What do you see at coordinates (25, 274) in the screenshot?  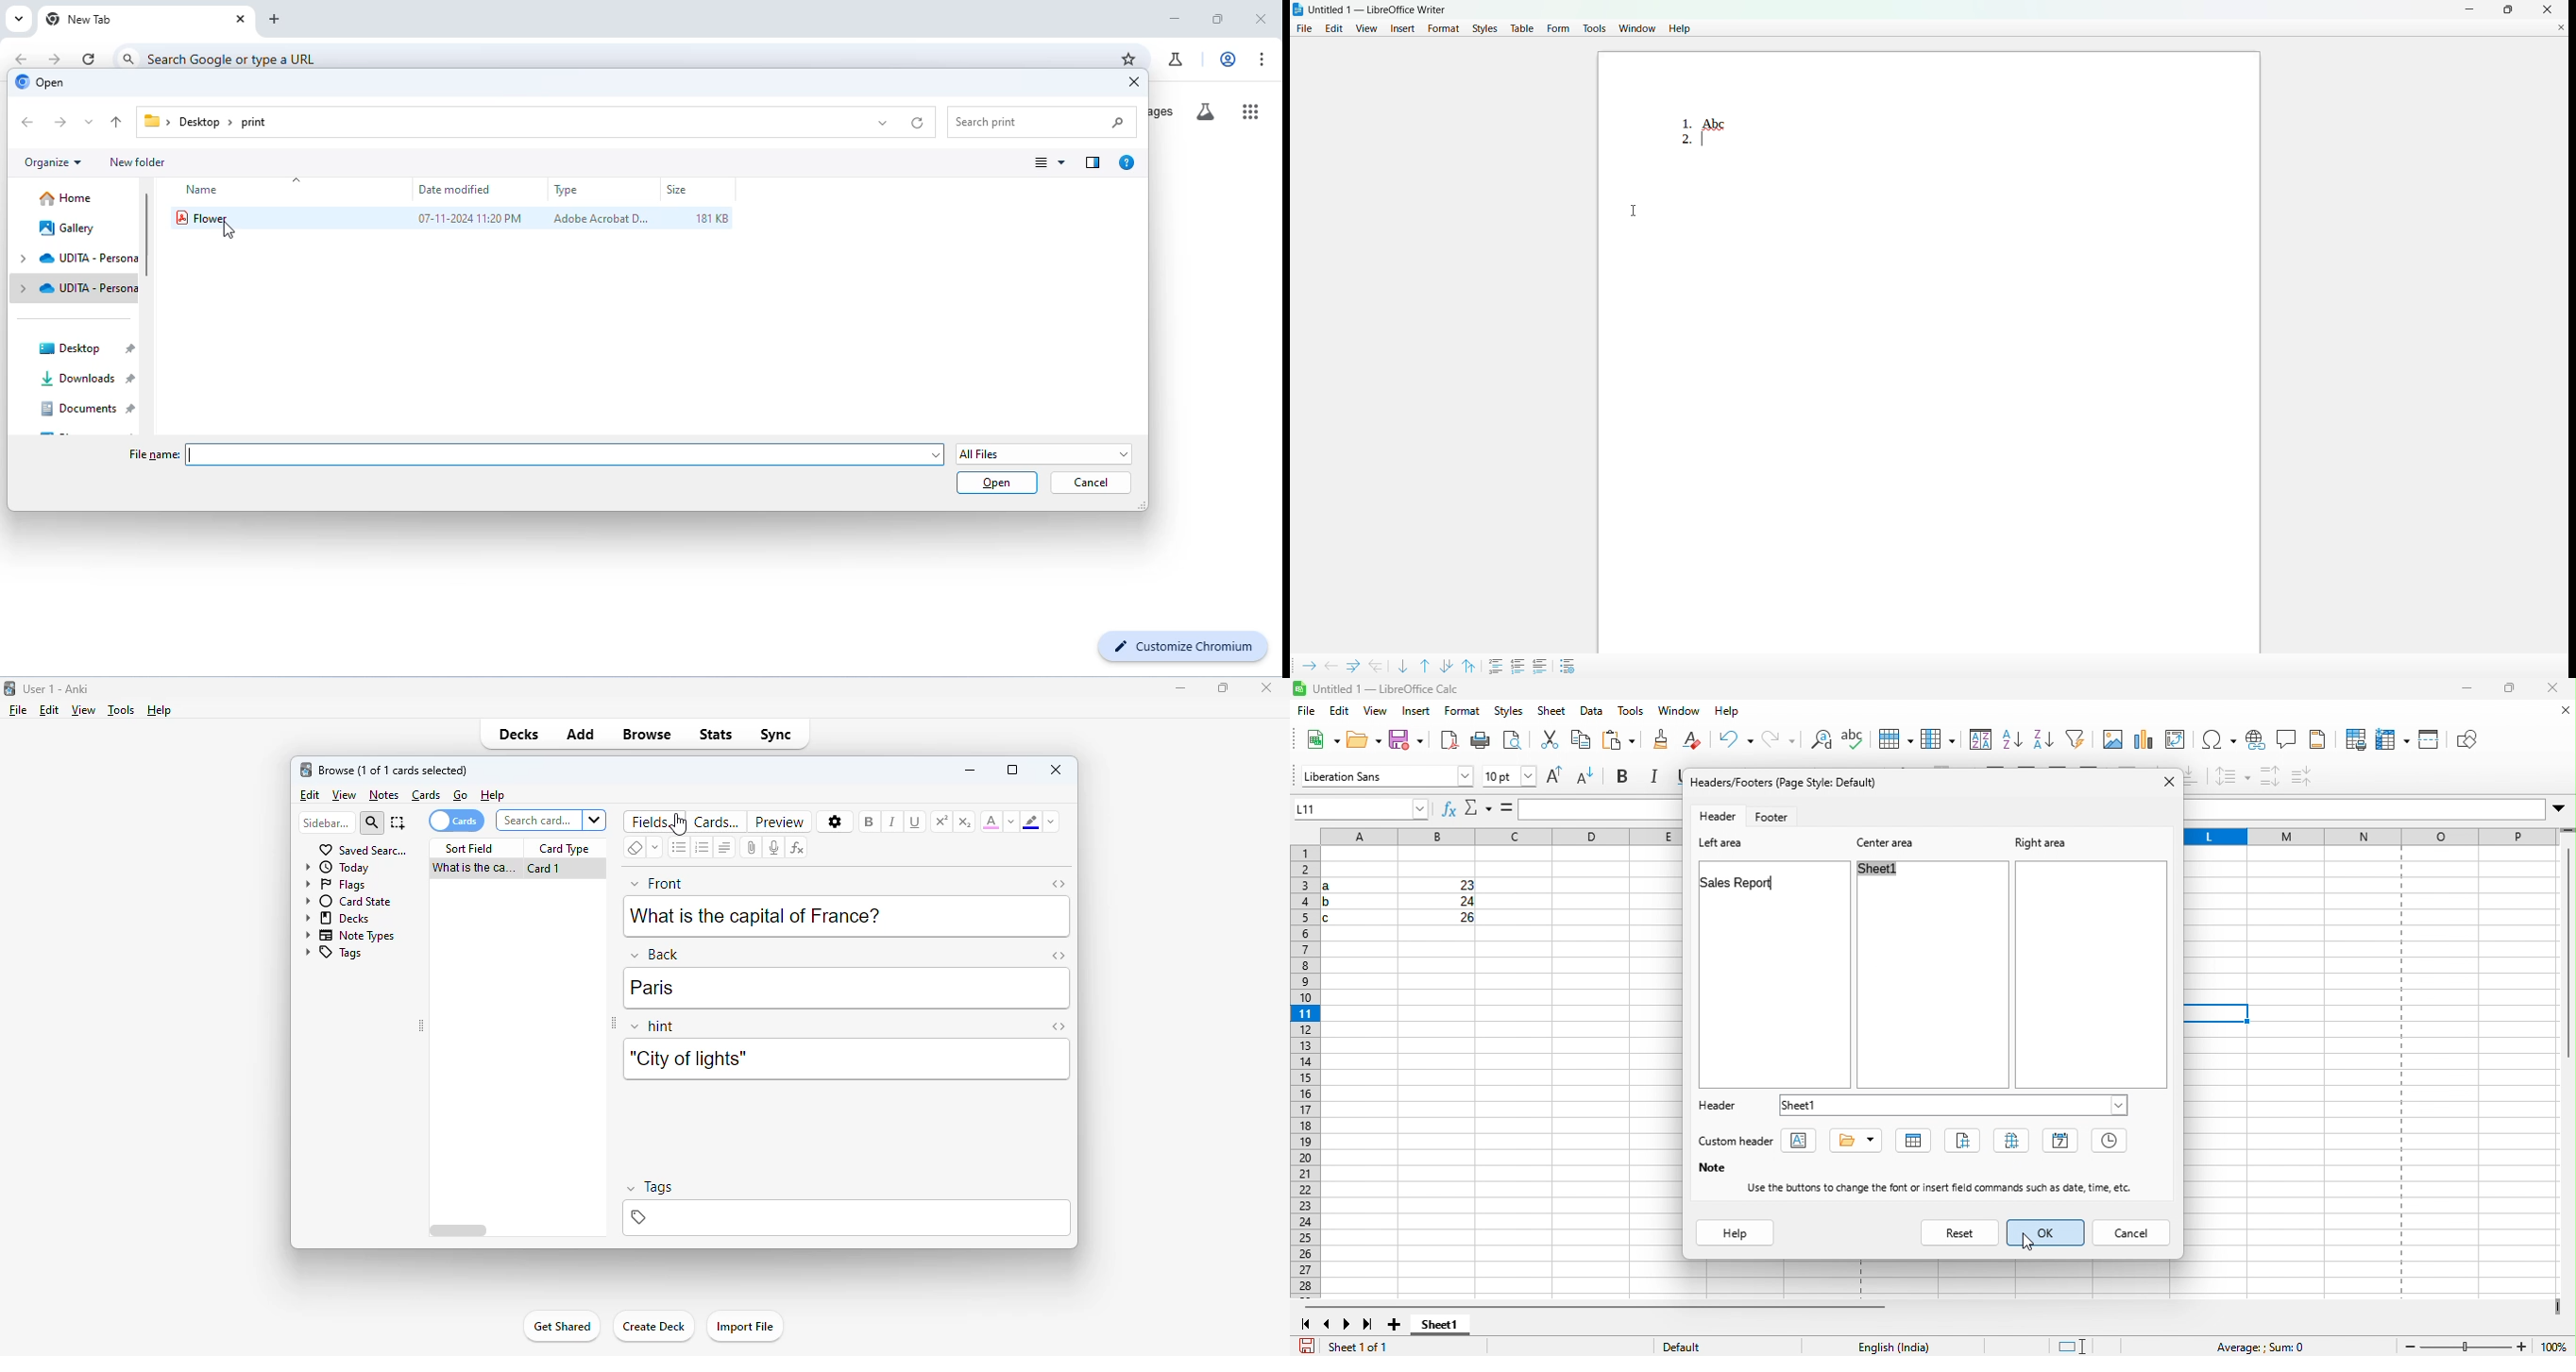 I see `drop down` at bounding box center [25, 274].